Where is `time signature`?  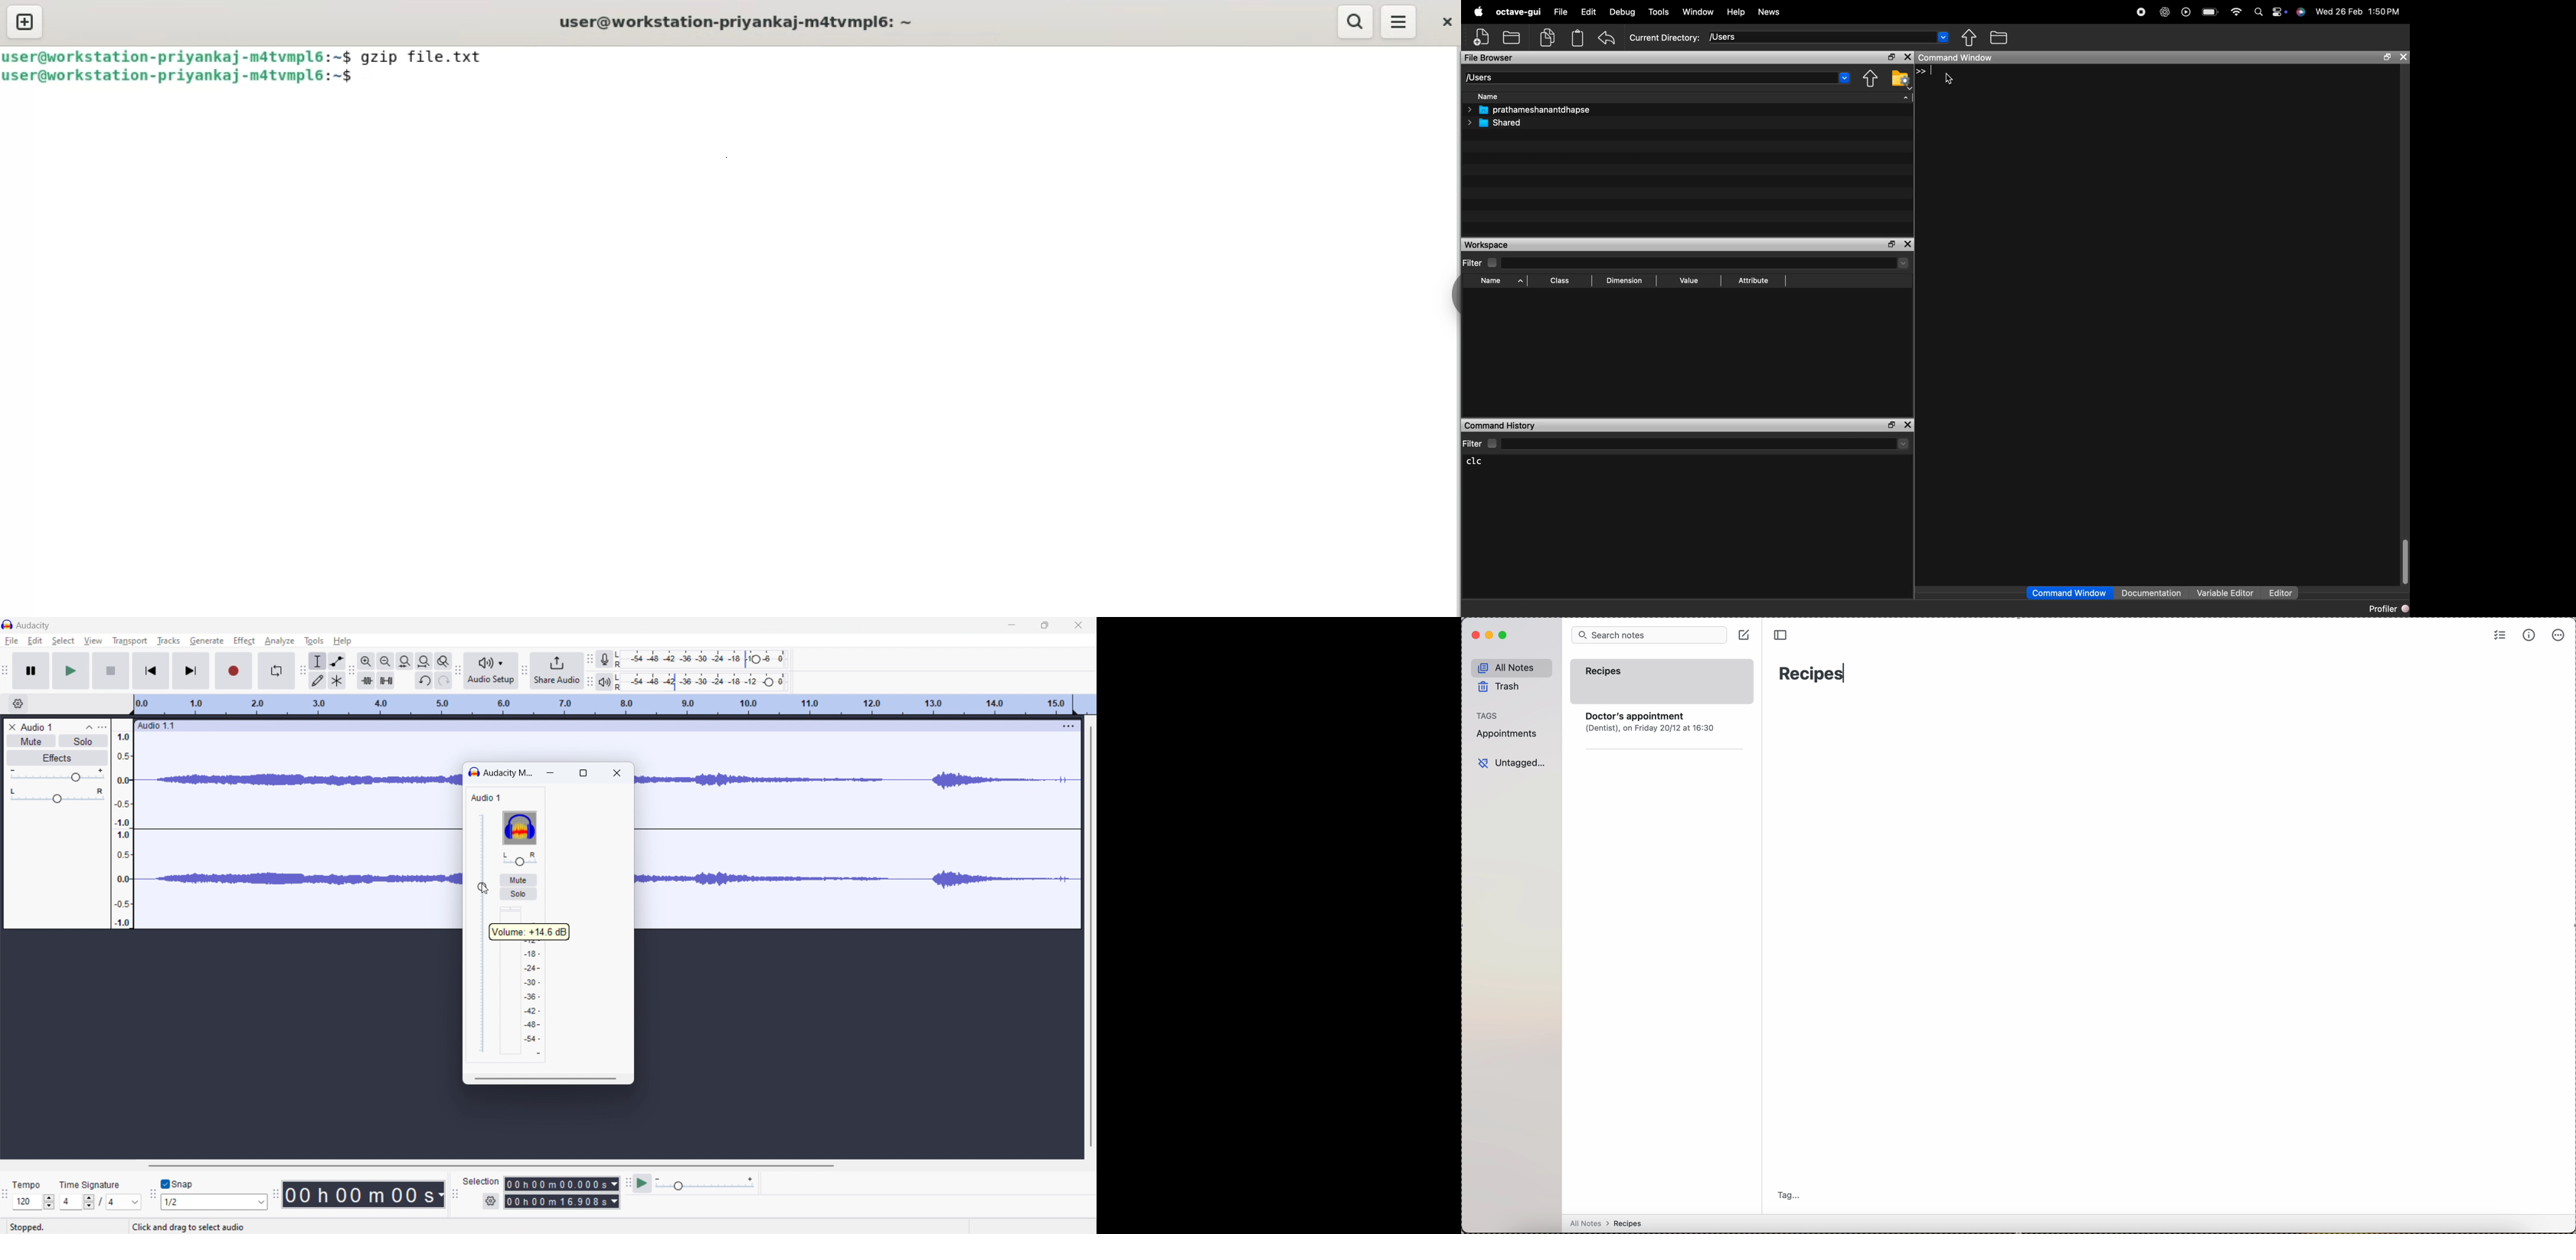
time signature is located at coordinates (97, 1181).